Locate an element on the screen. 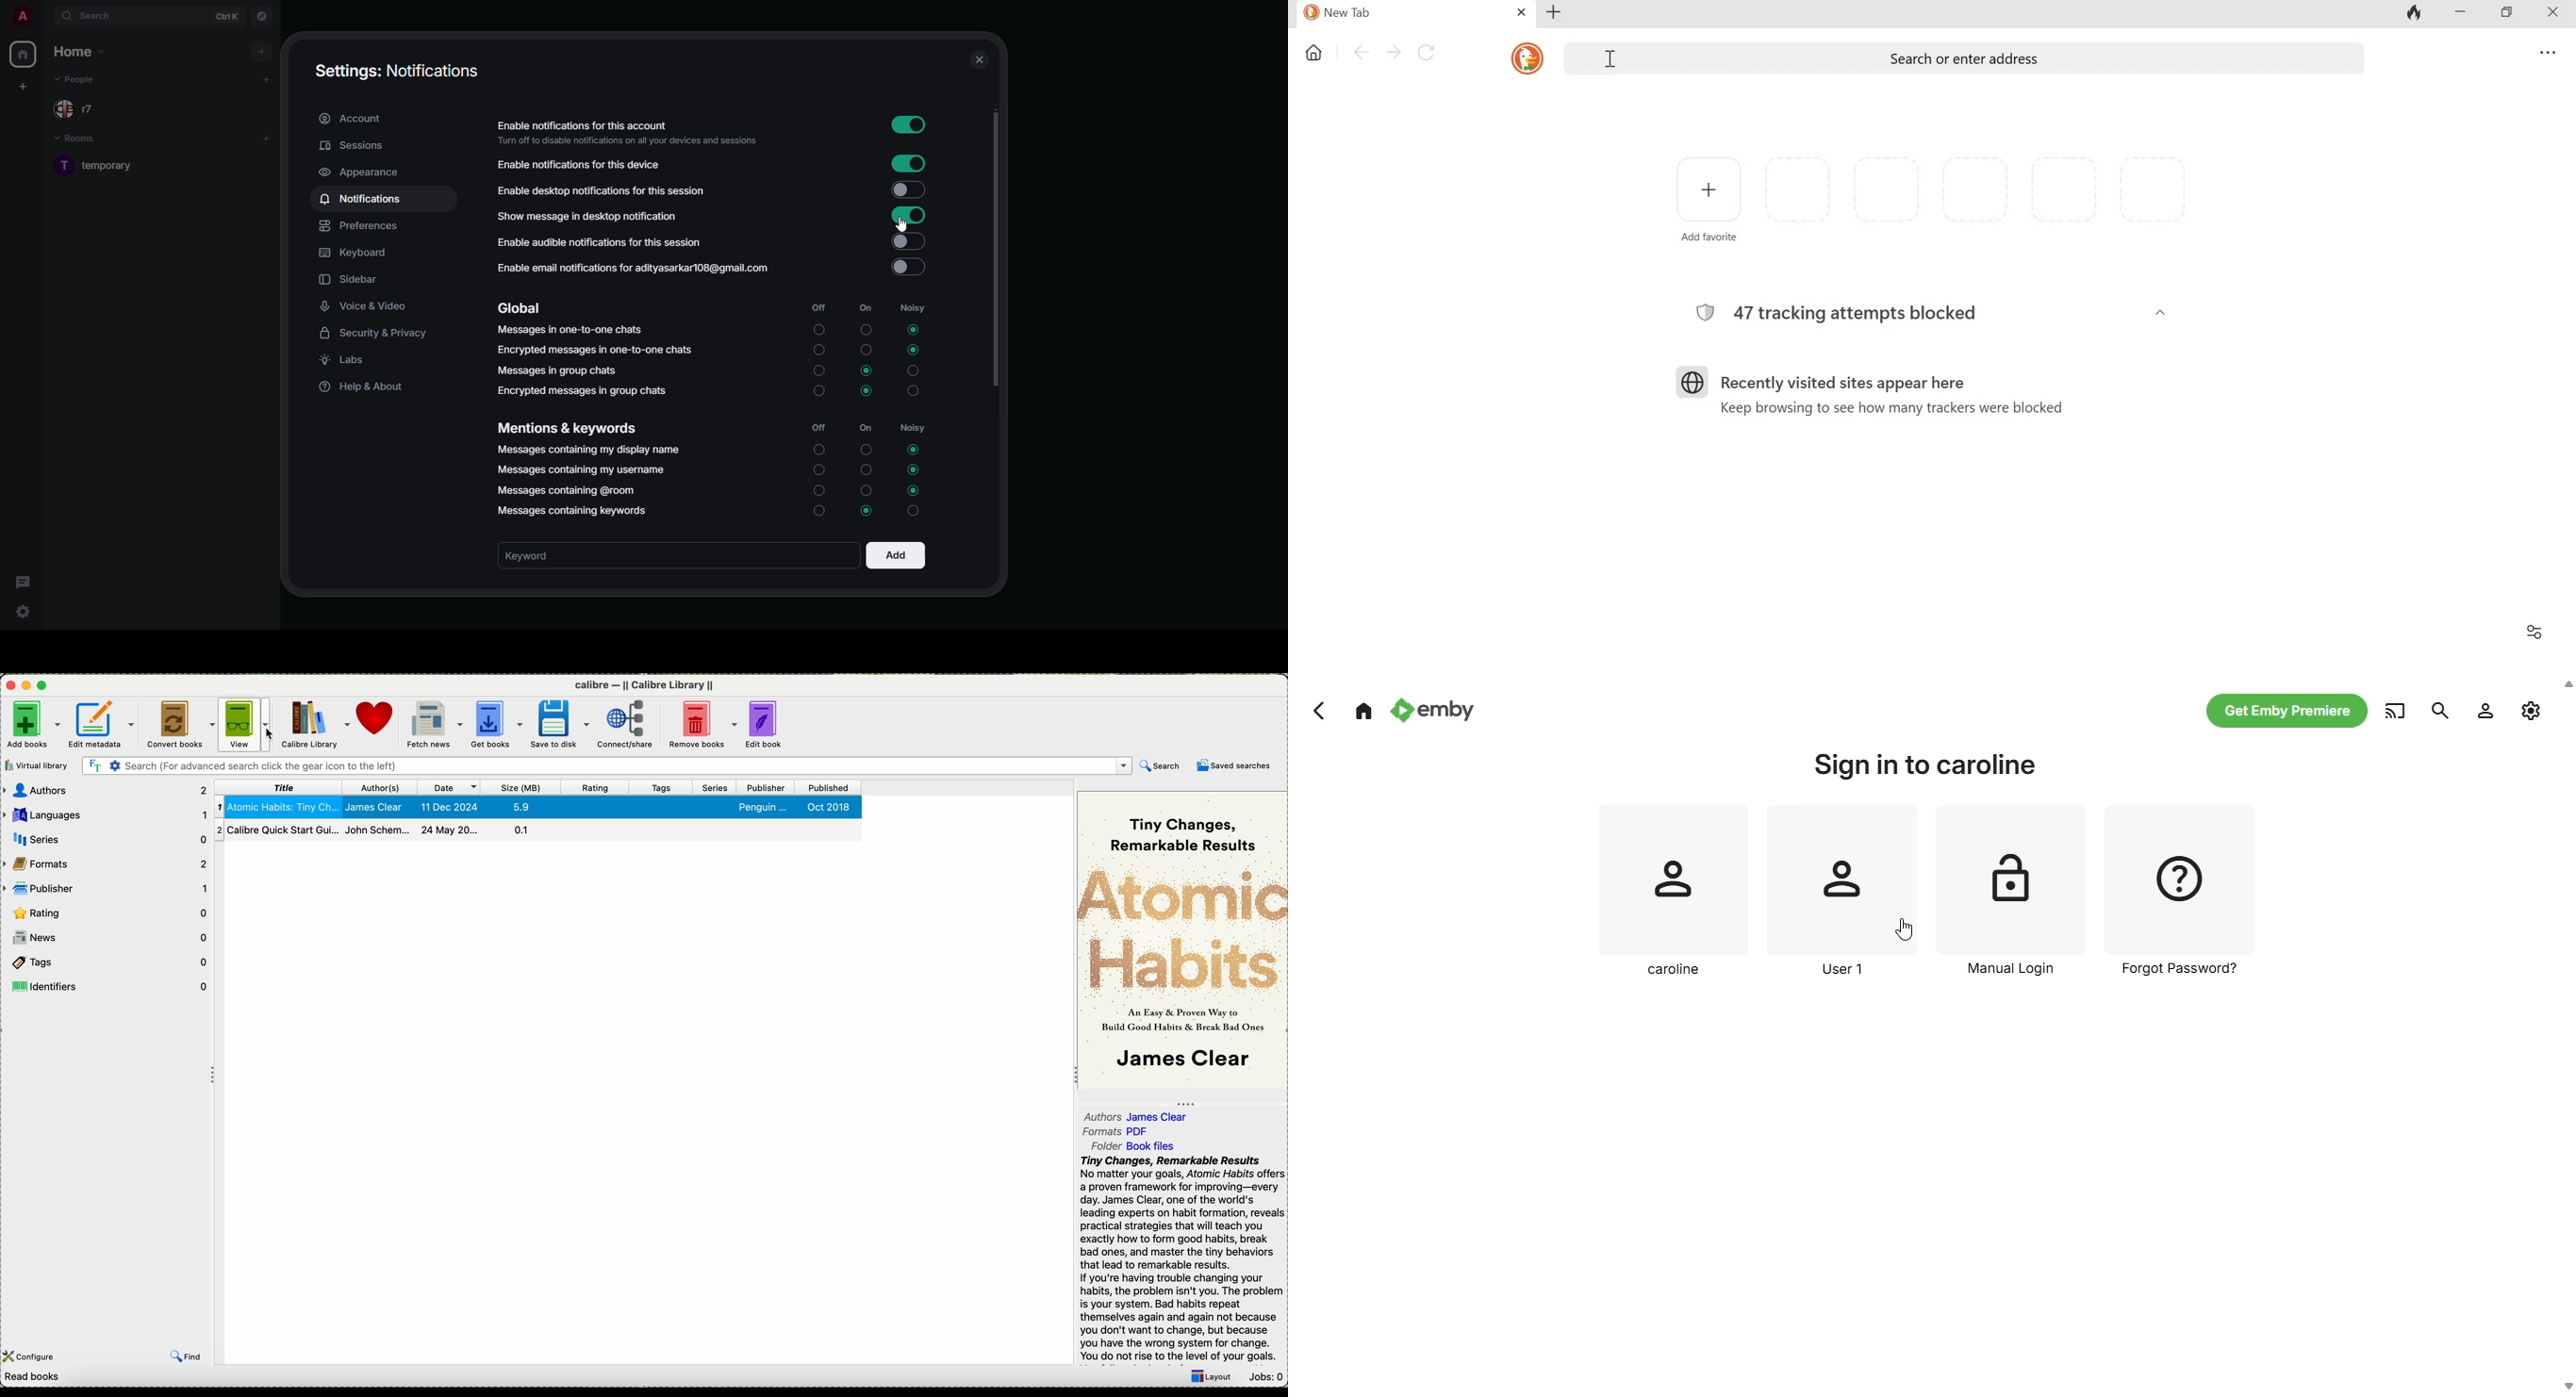 The height and width of the screenshot is (1400, 2576). search is located at coordinates (1160, 767).